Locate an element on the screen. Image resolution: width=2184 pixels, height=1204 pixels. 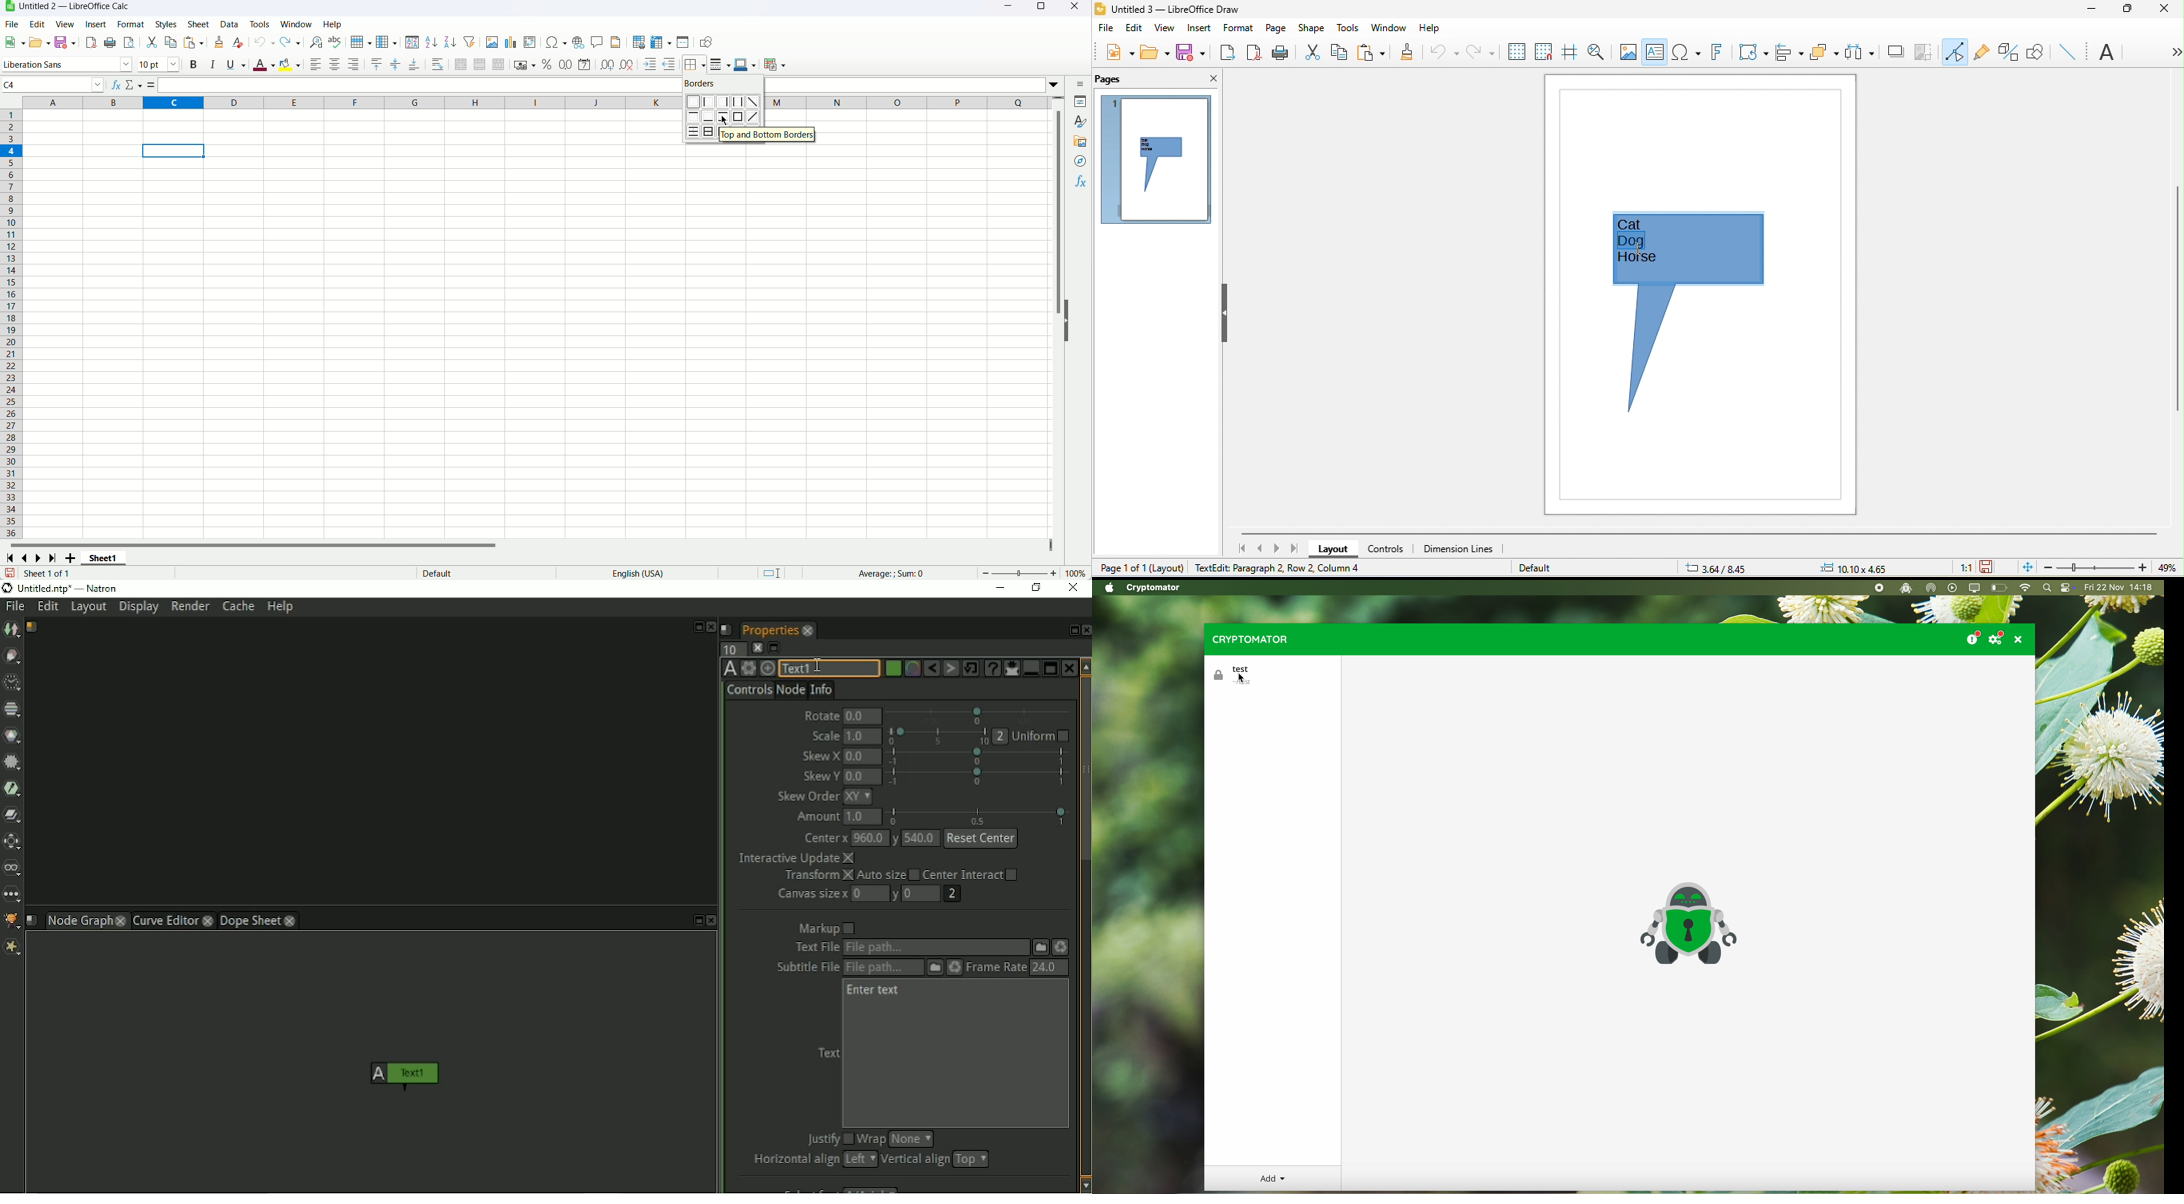
cursor is located at coordinates (726, 121).